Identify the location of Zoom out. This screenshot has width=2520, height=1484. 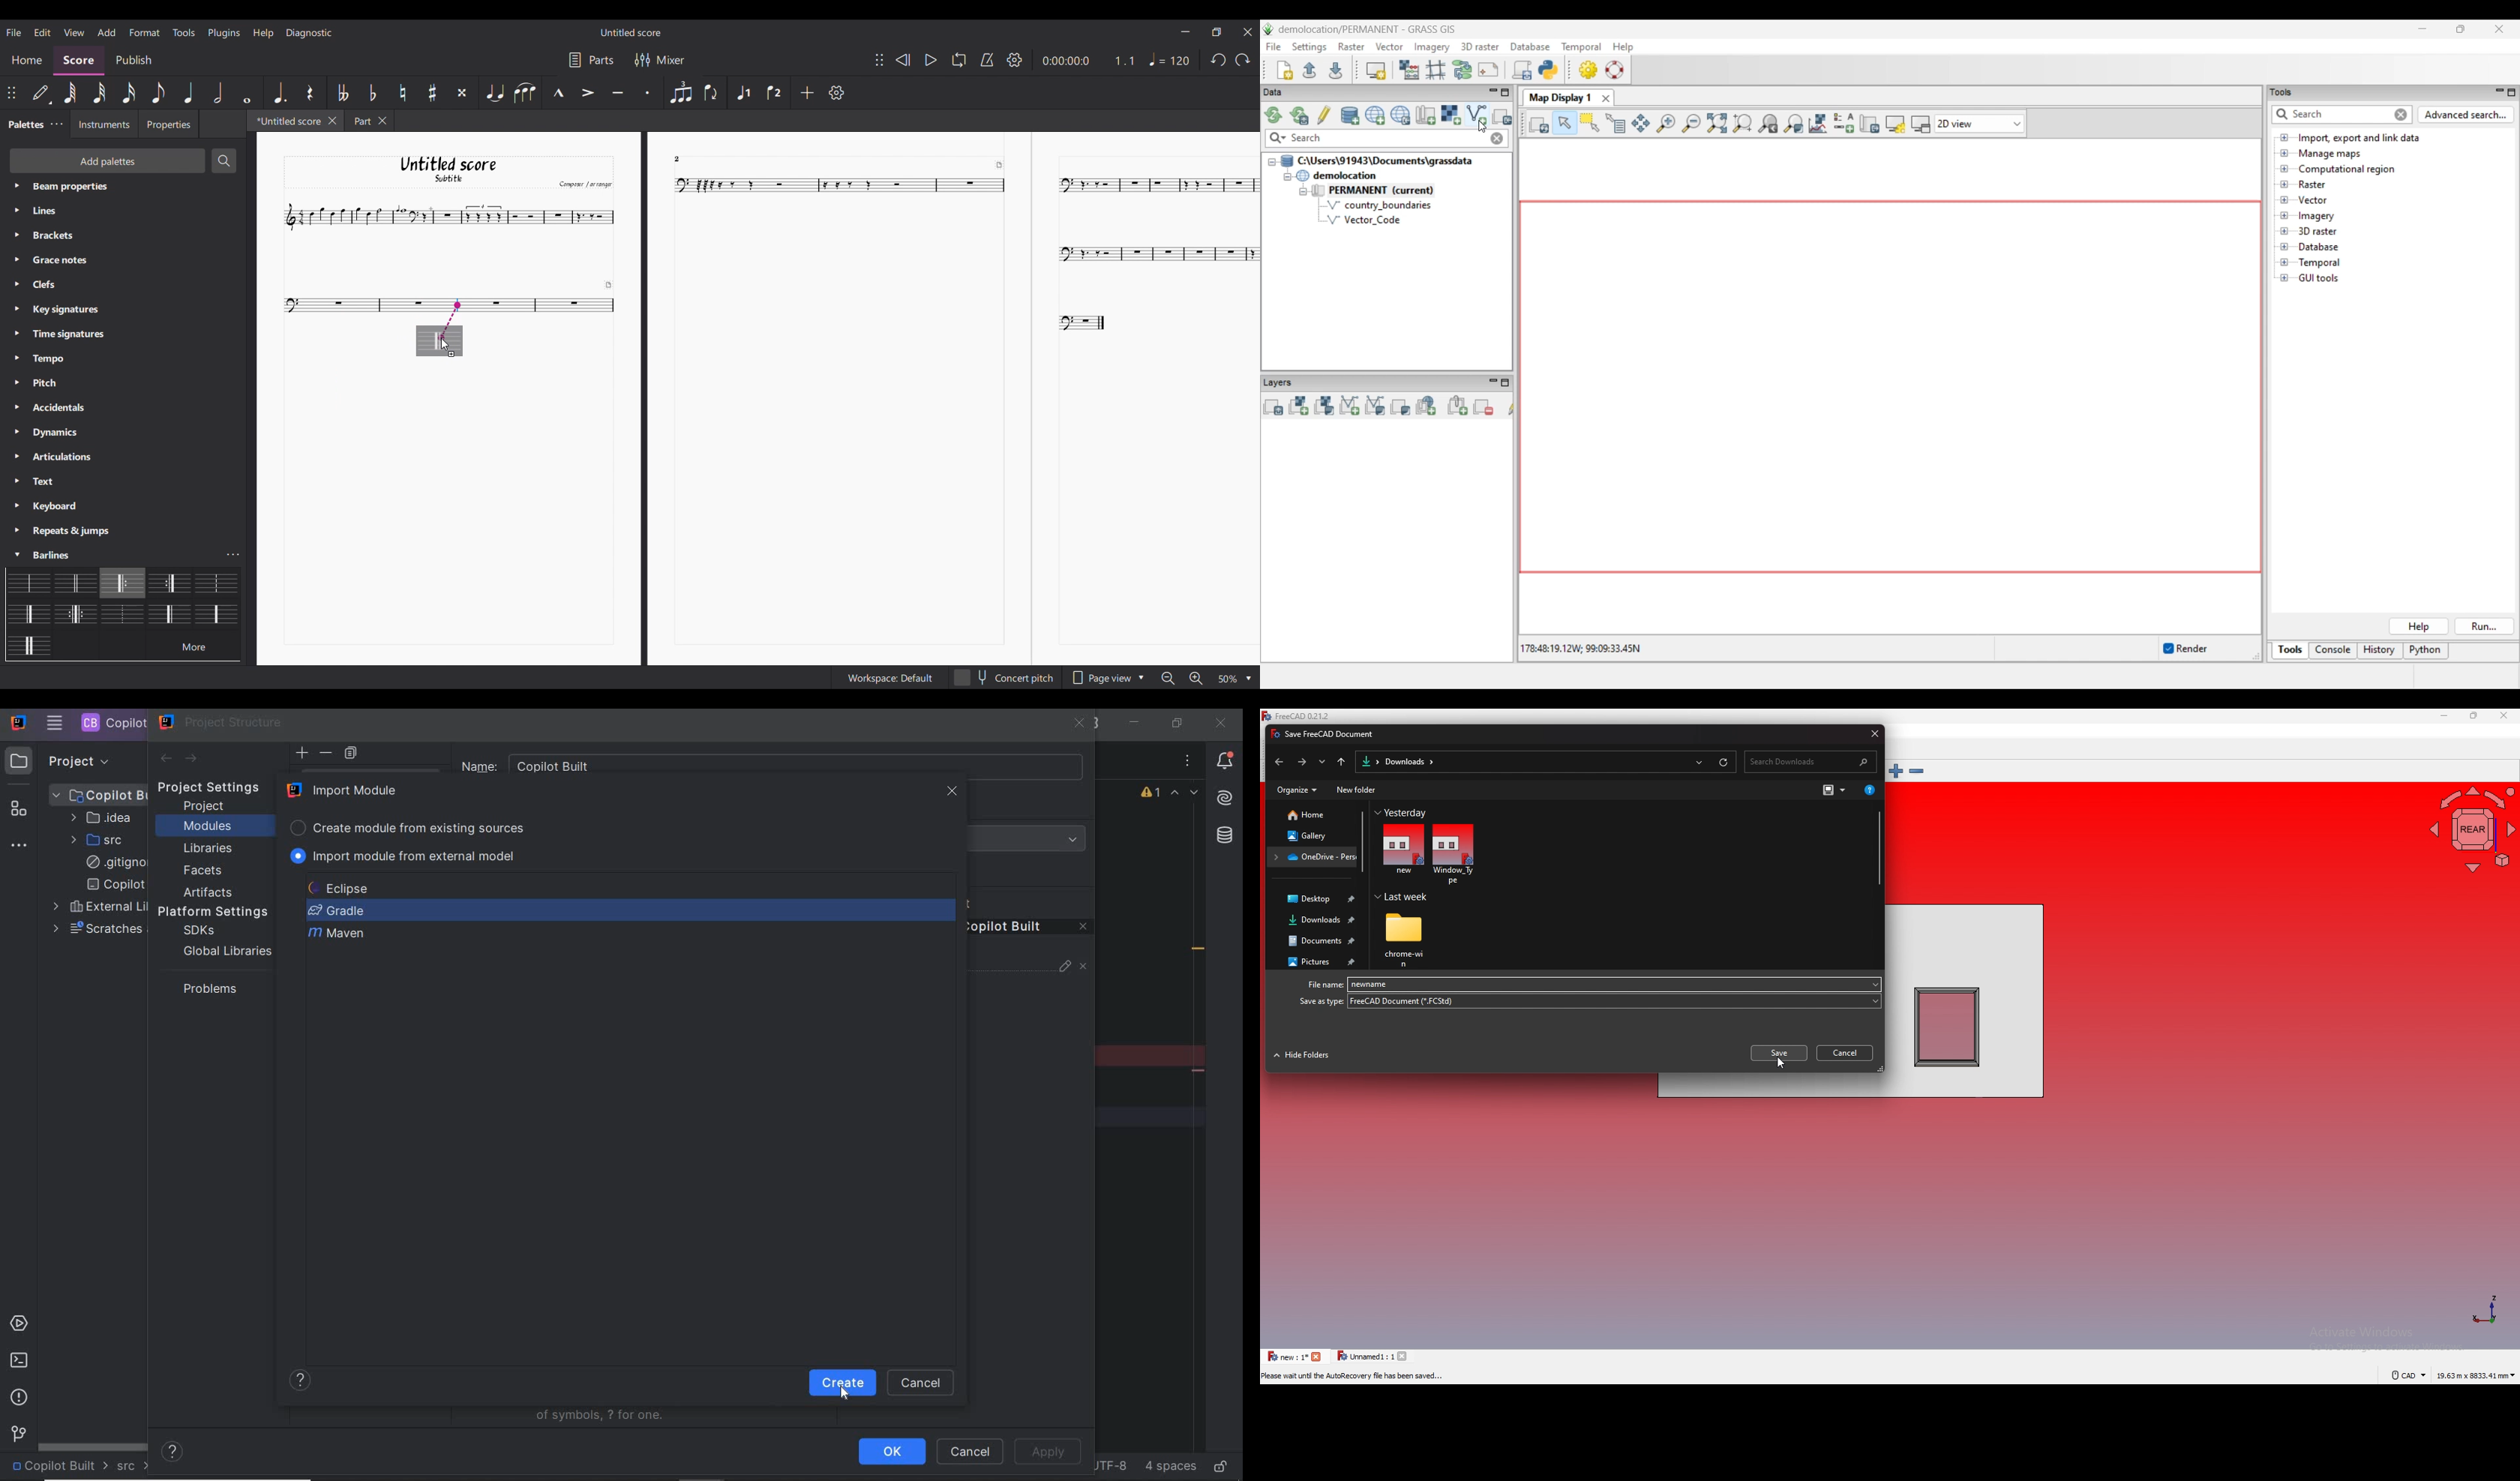
(1167, 678).